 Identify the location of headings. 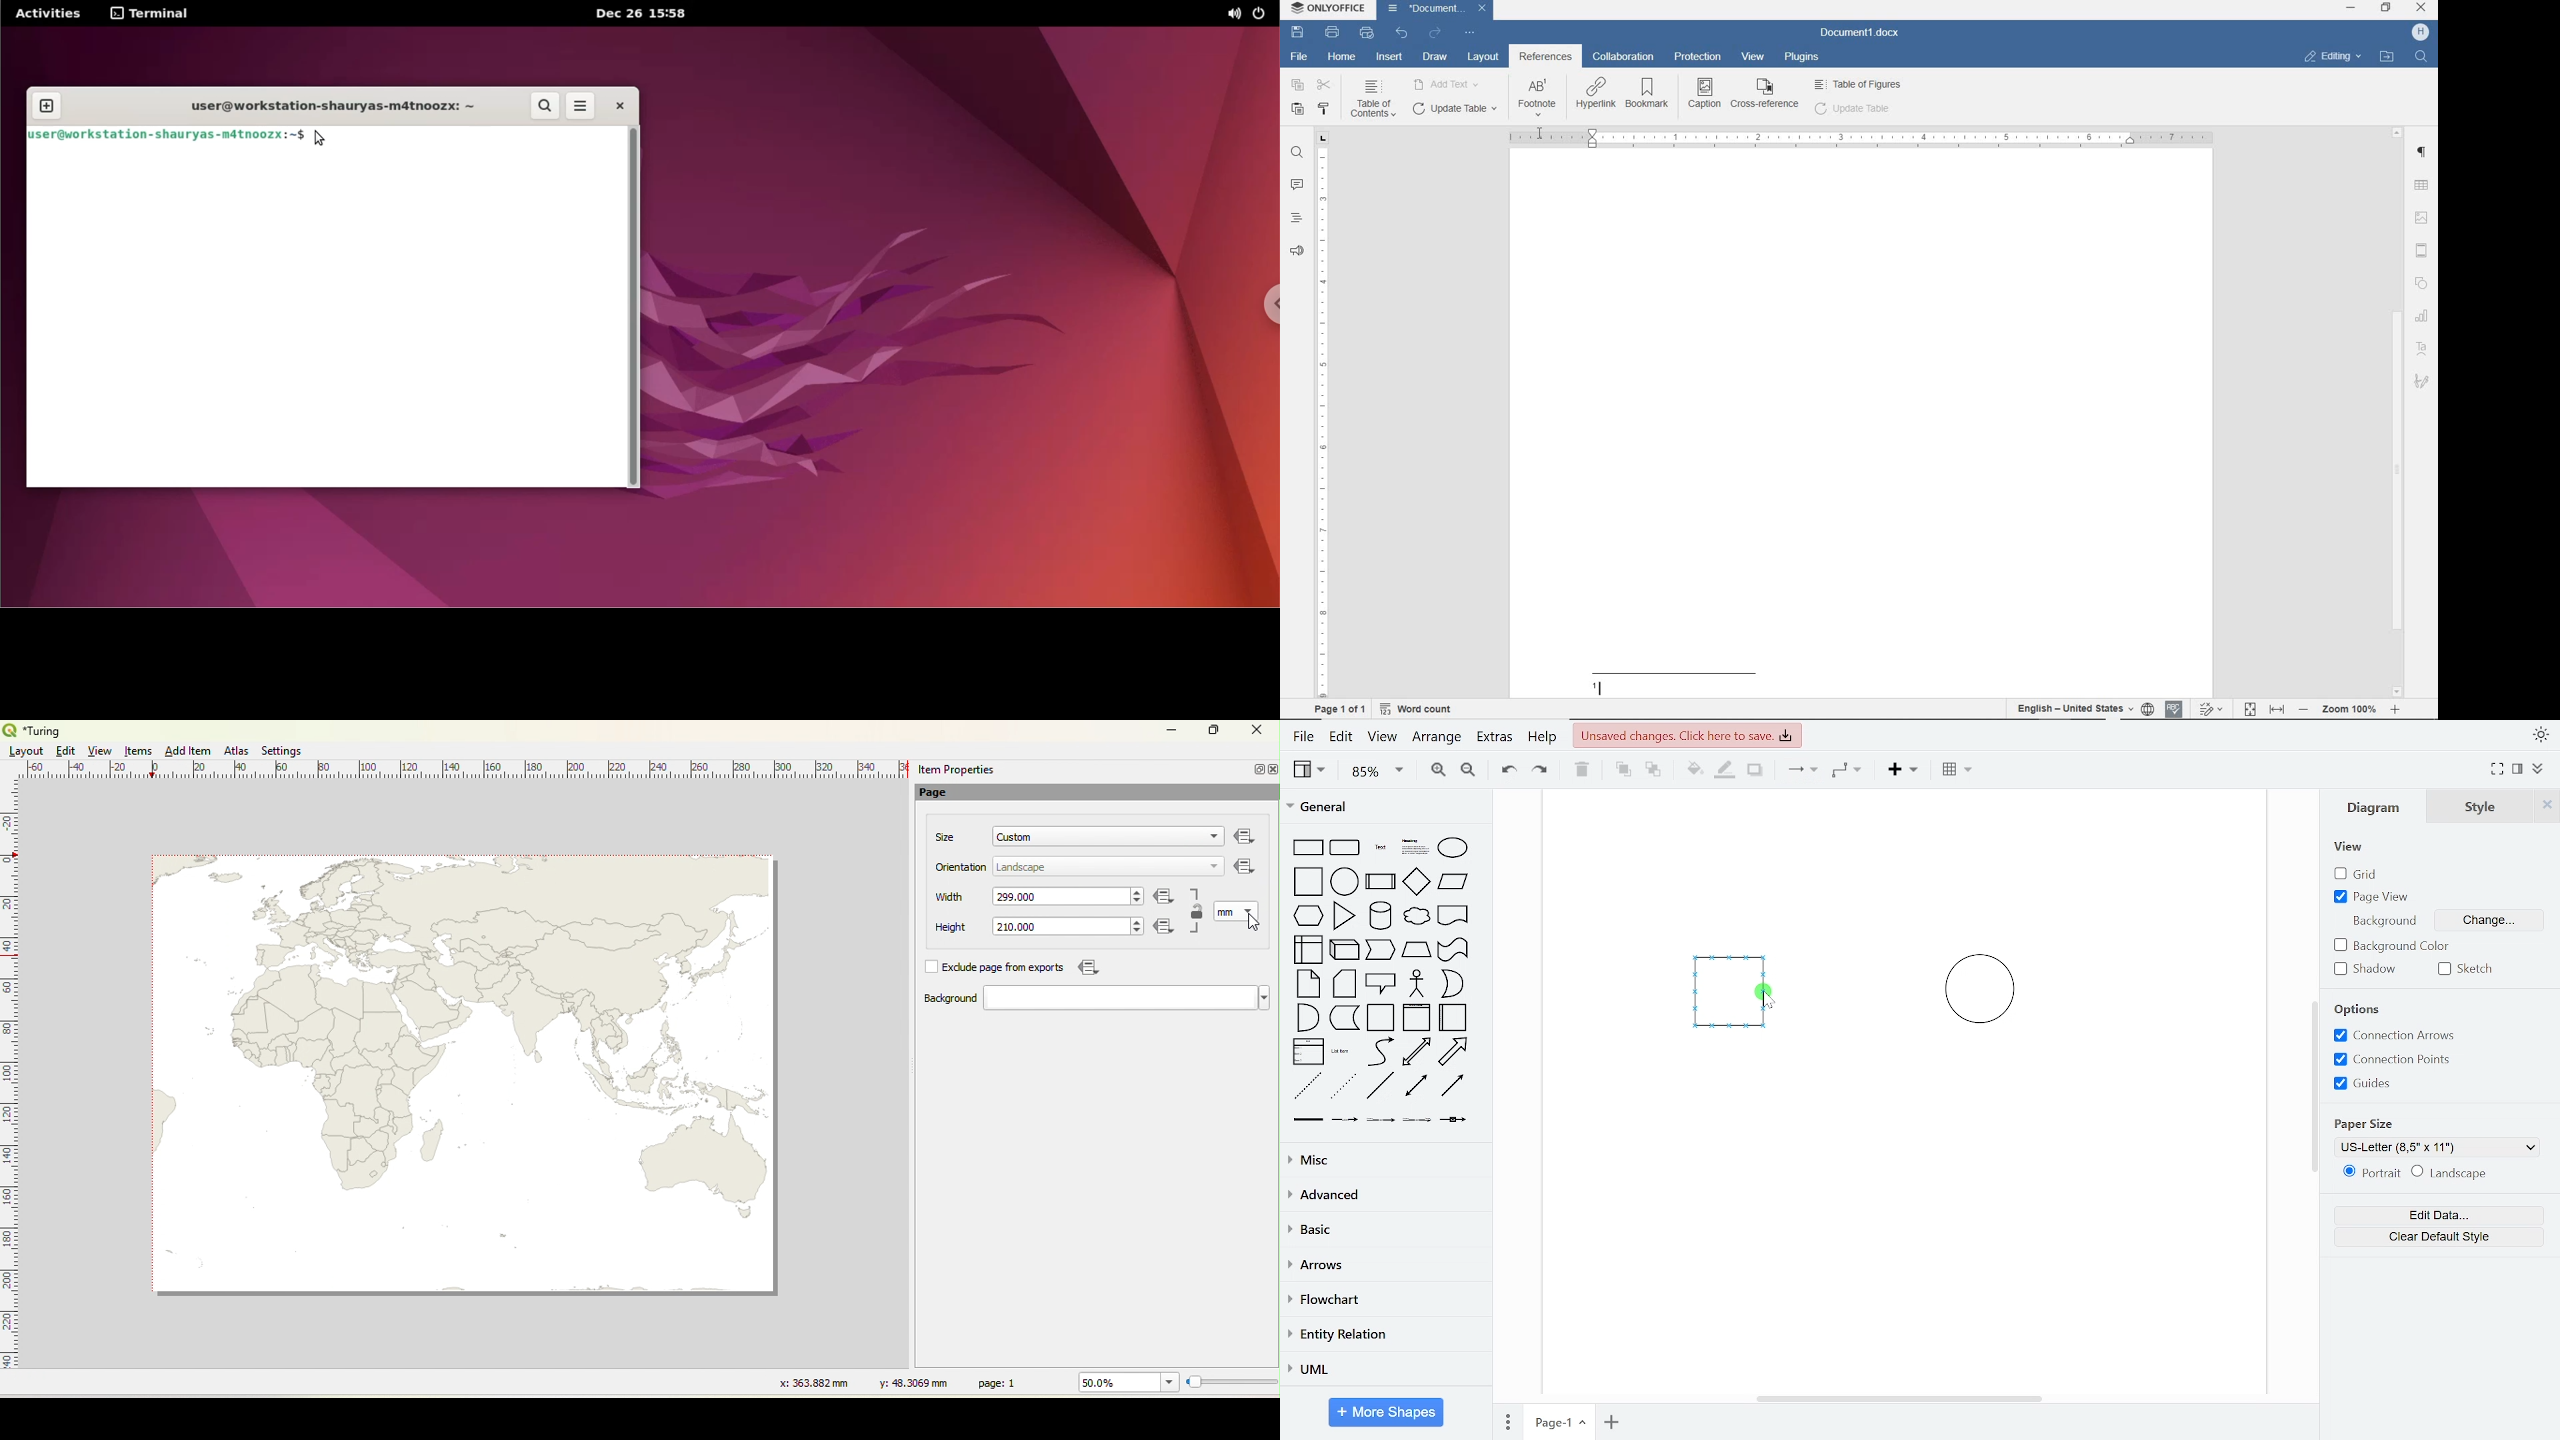
(1296, 217).